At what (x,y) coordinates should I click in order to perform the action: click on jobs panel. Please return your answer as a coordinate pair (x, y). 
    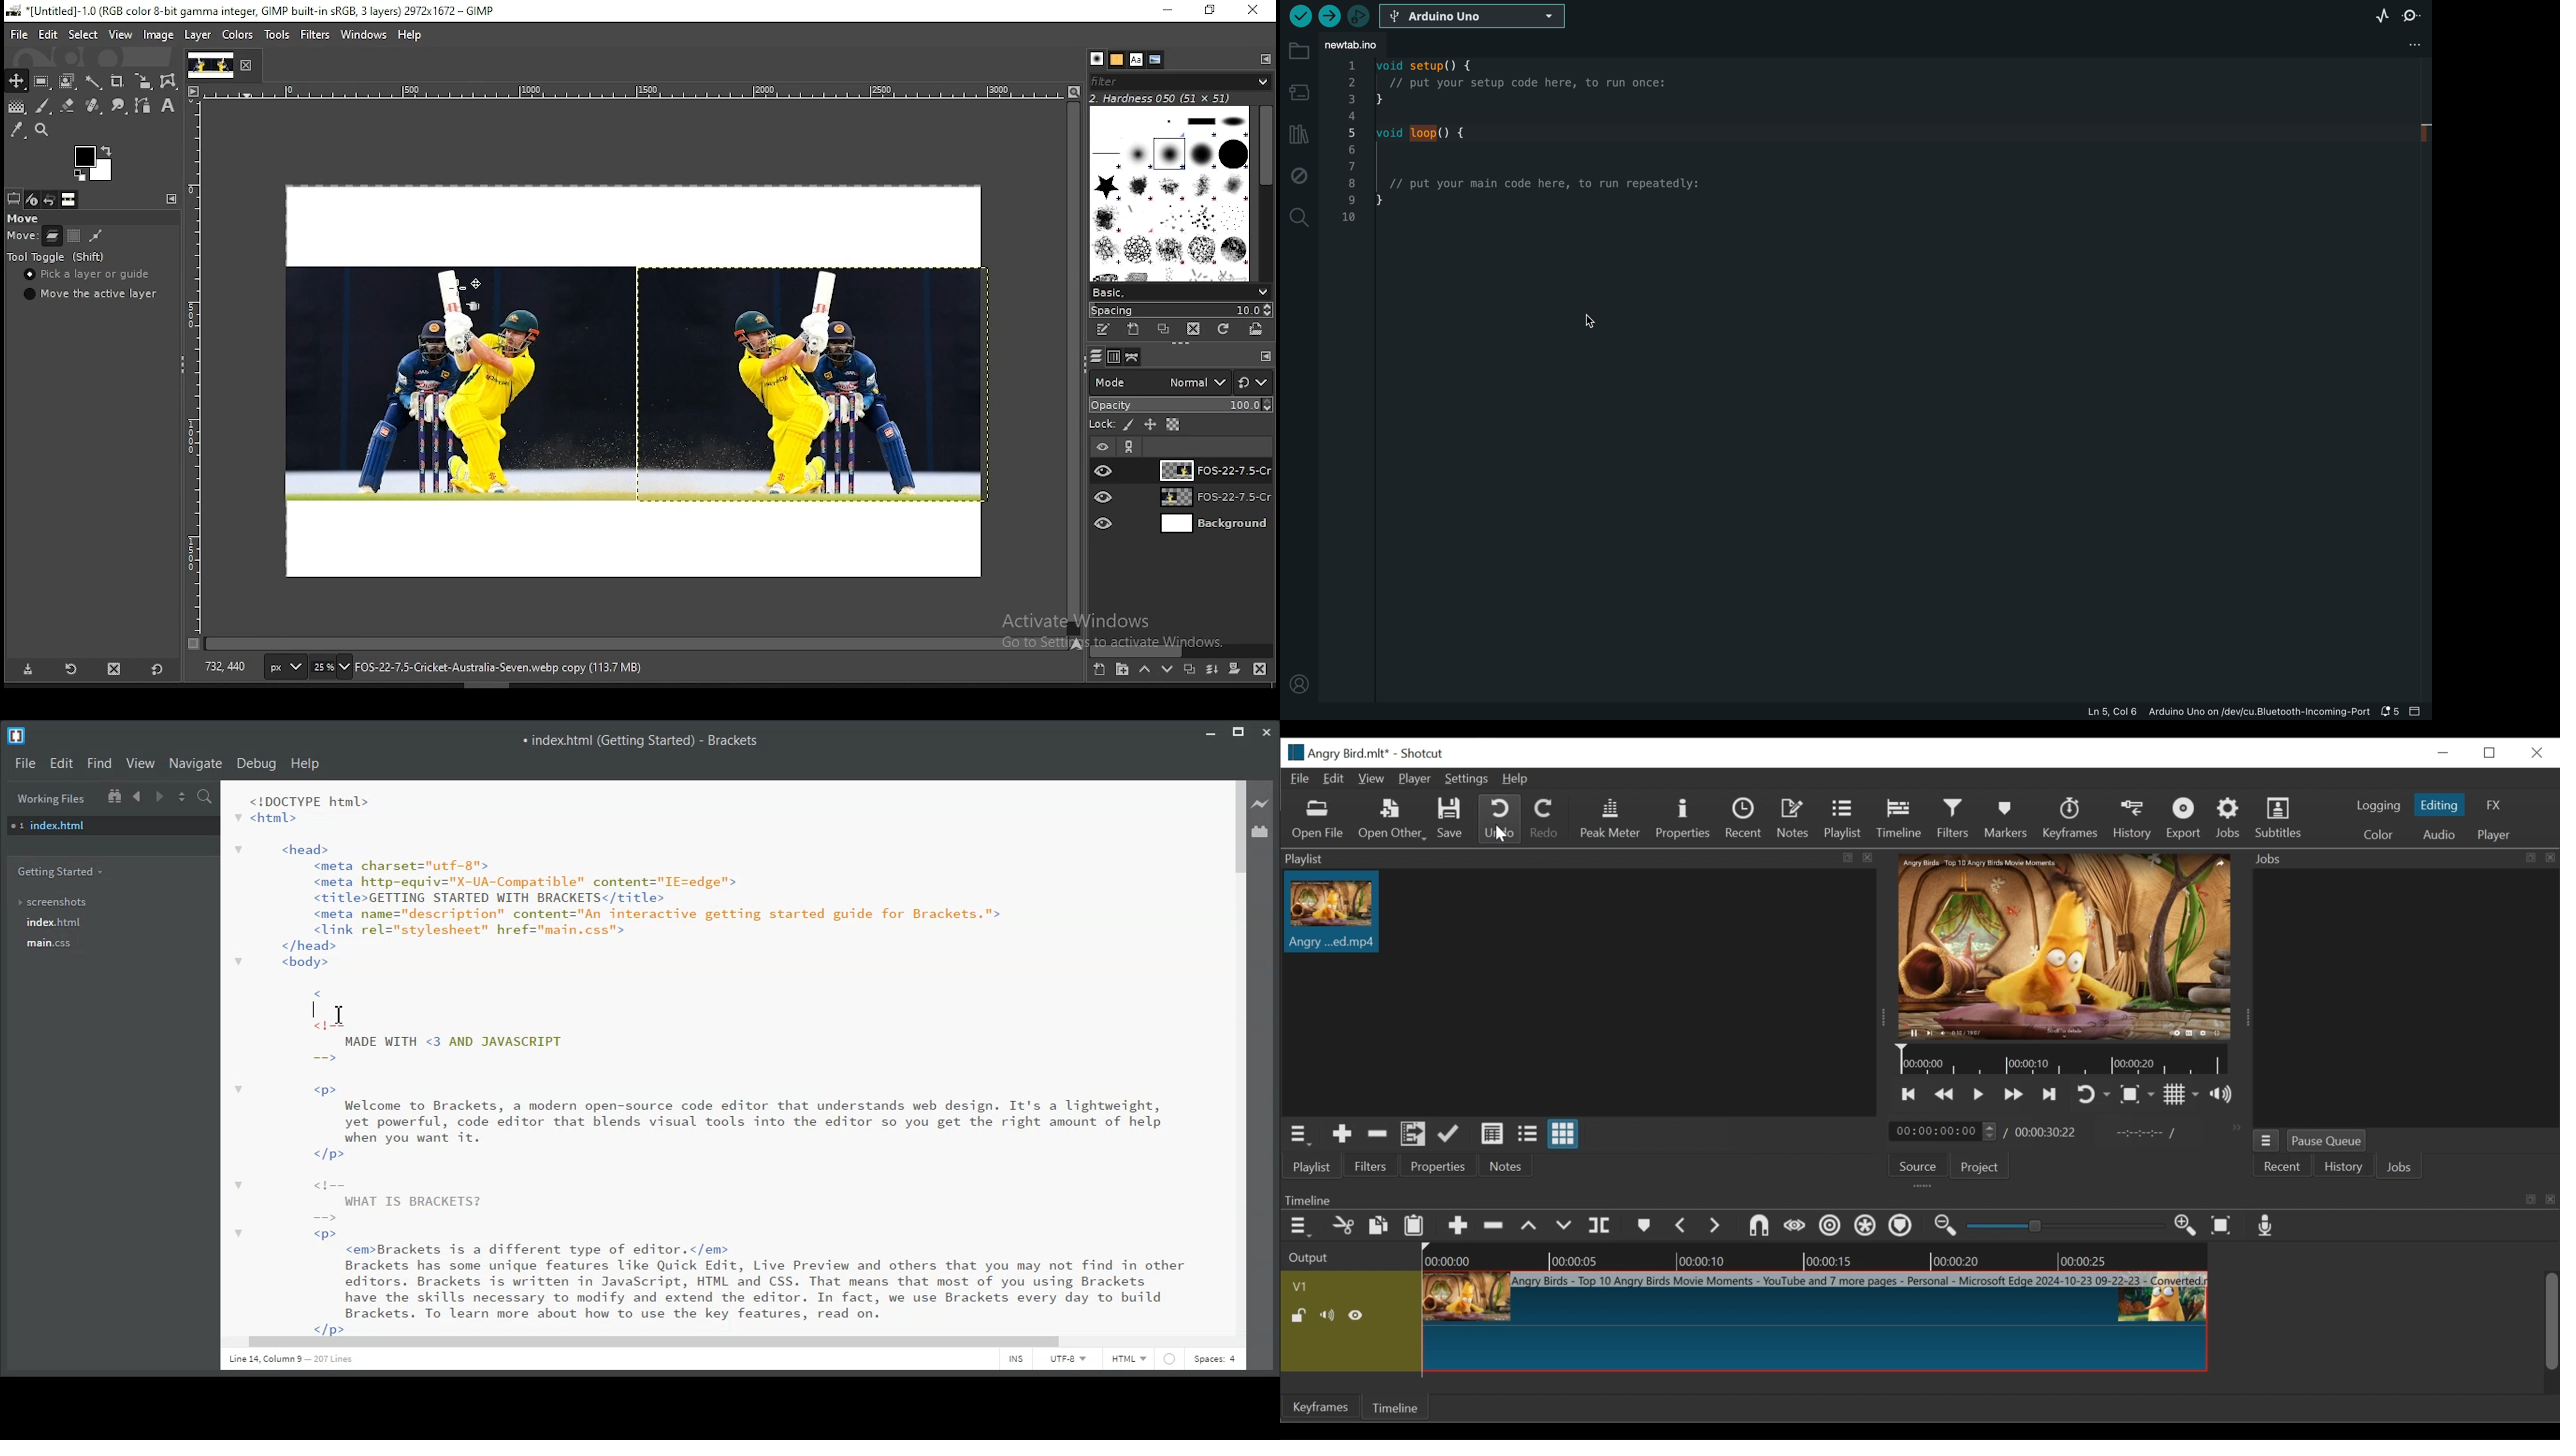
    Looking at the image, I should click on (2407, 999).